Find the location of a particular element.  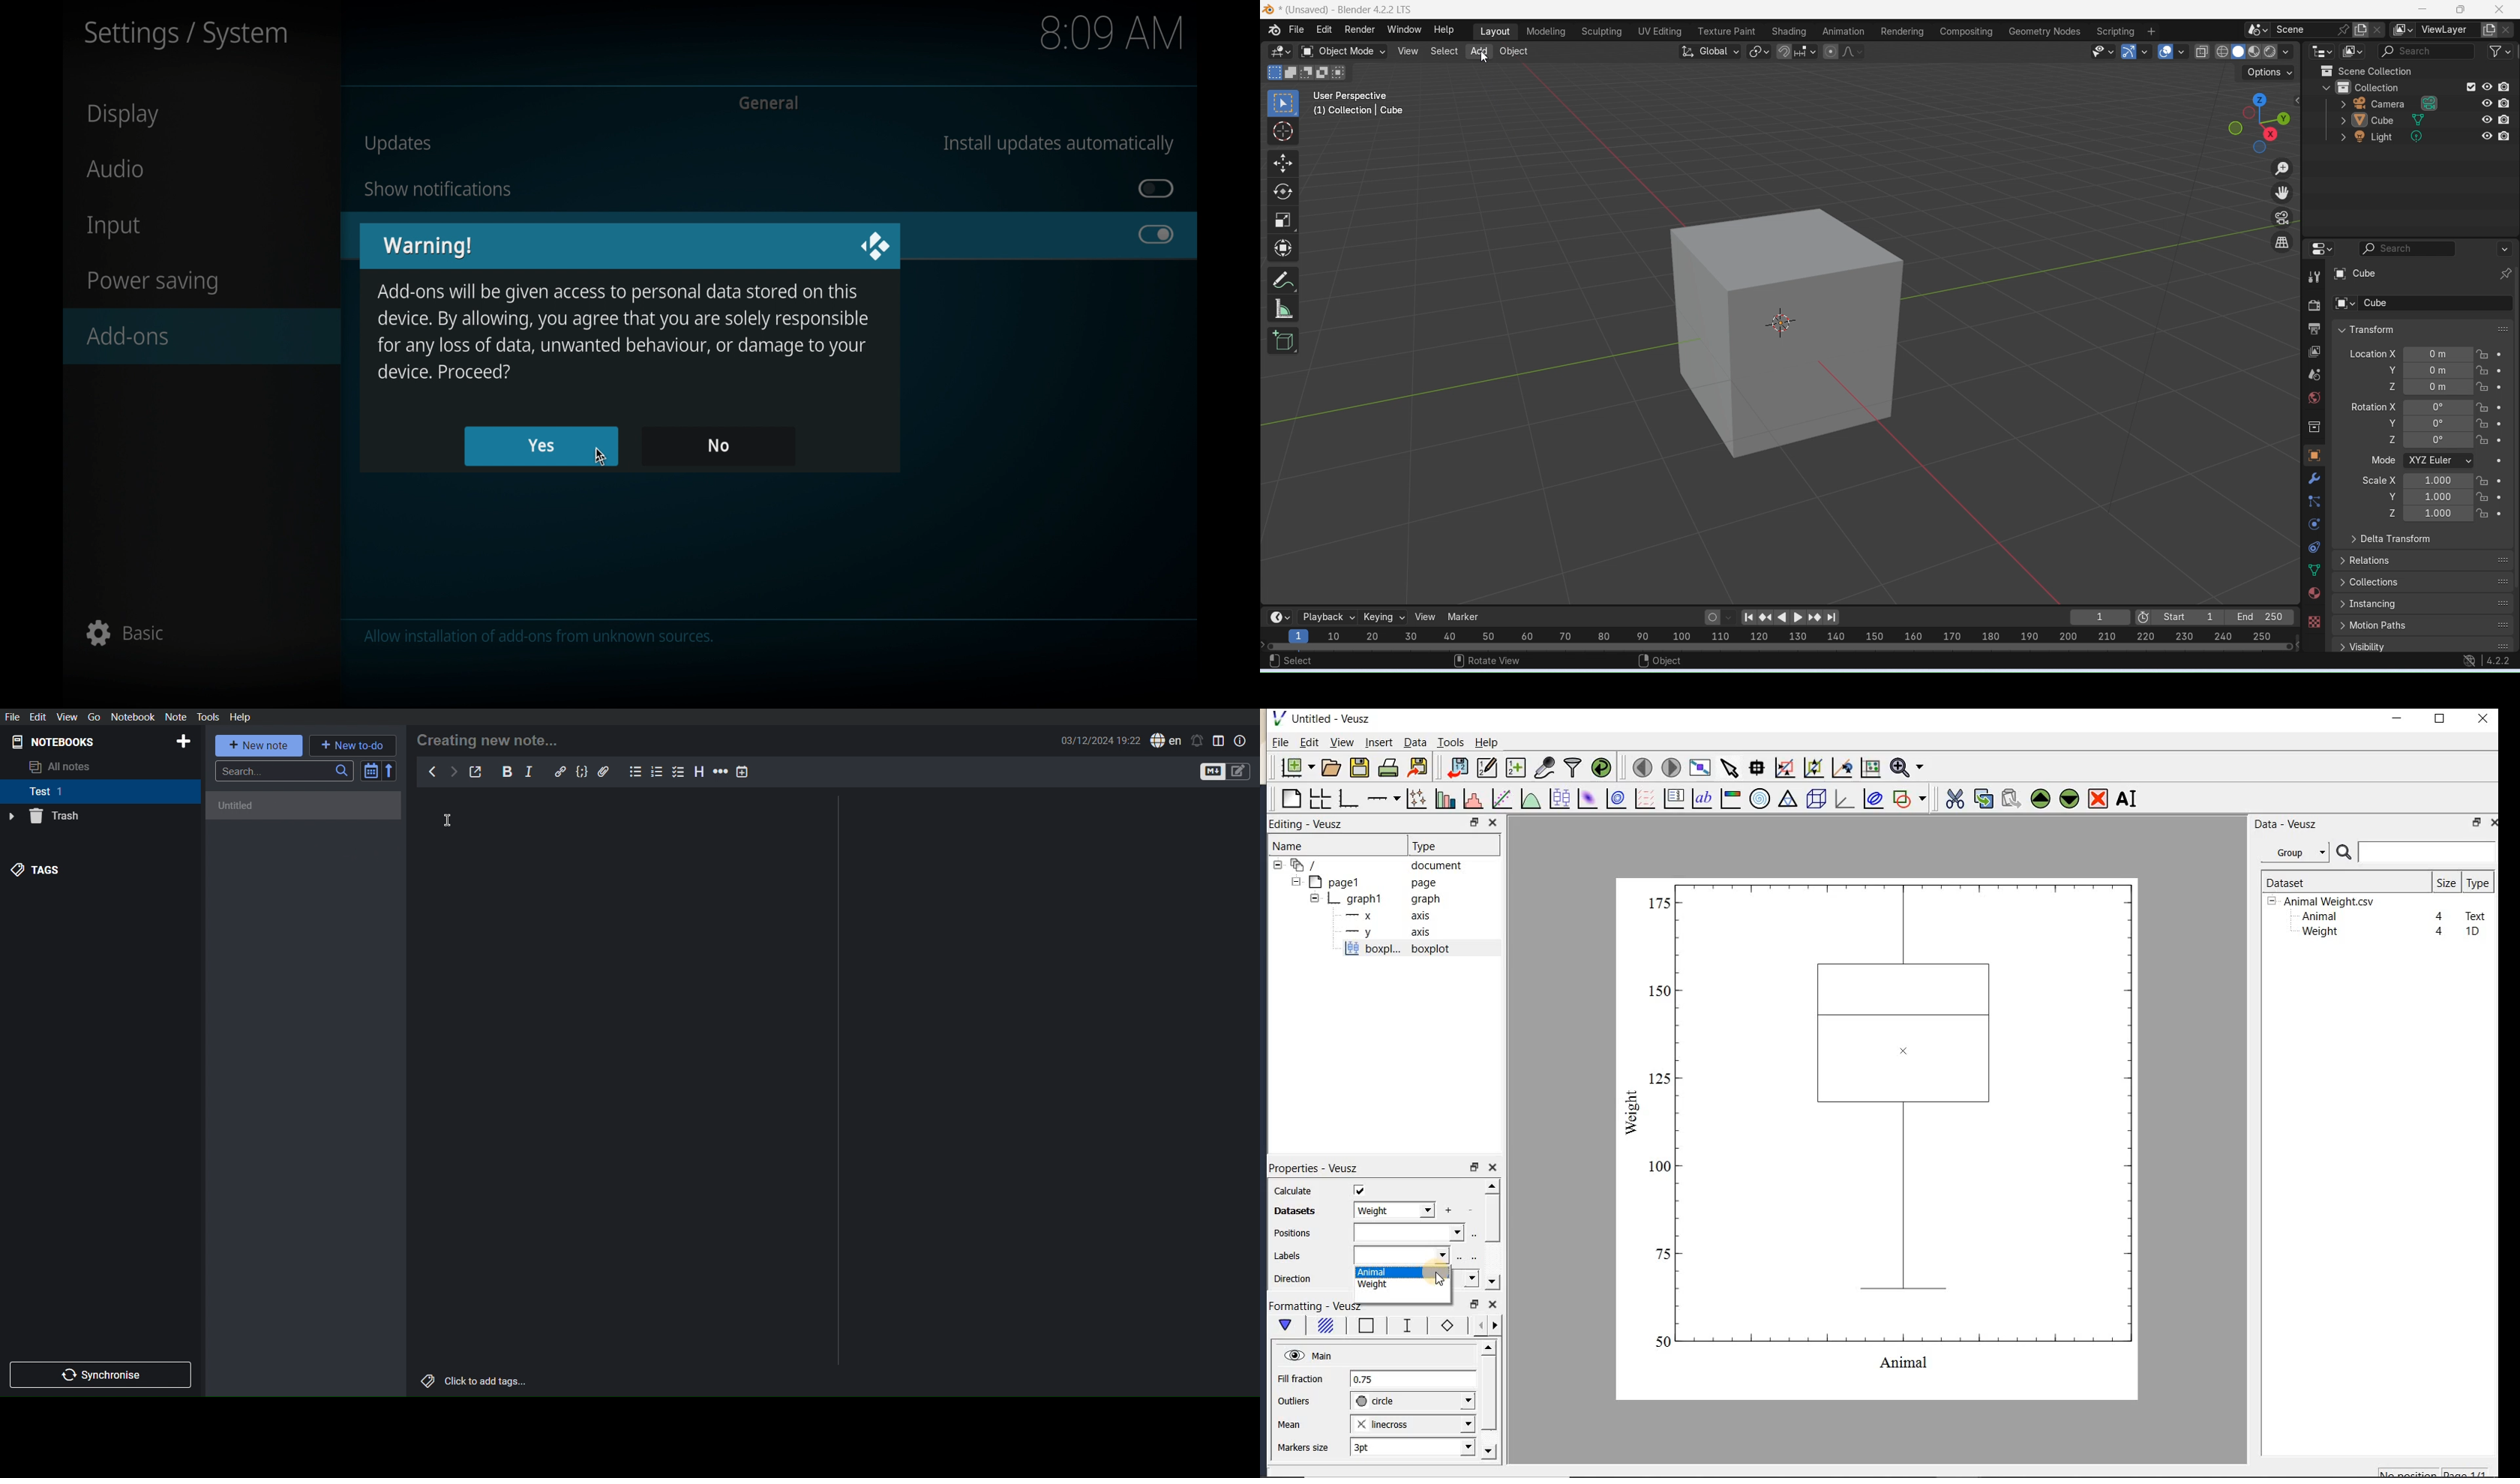

input is located at coordinates (115, 228).